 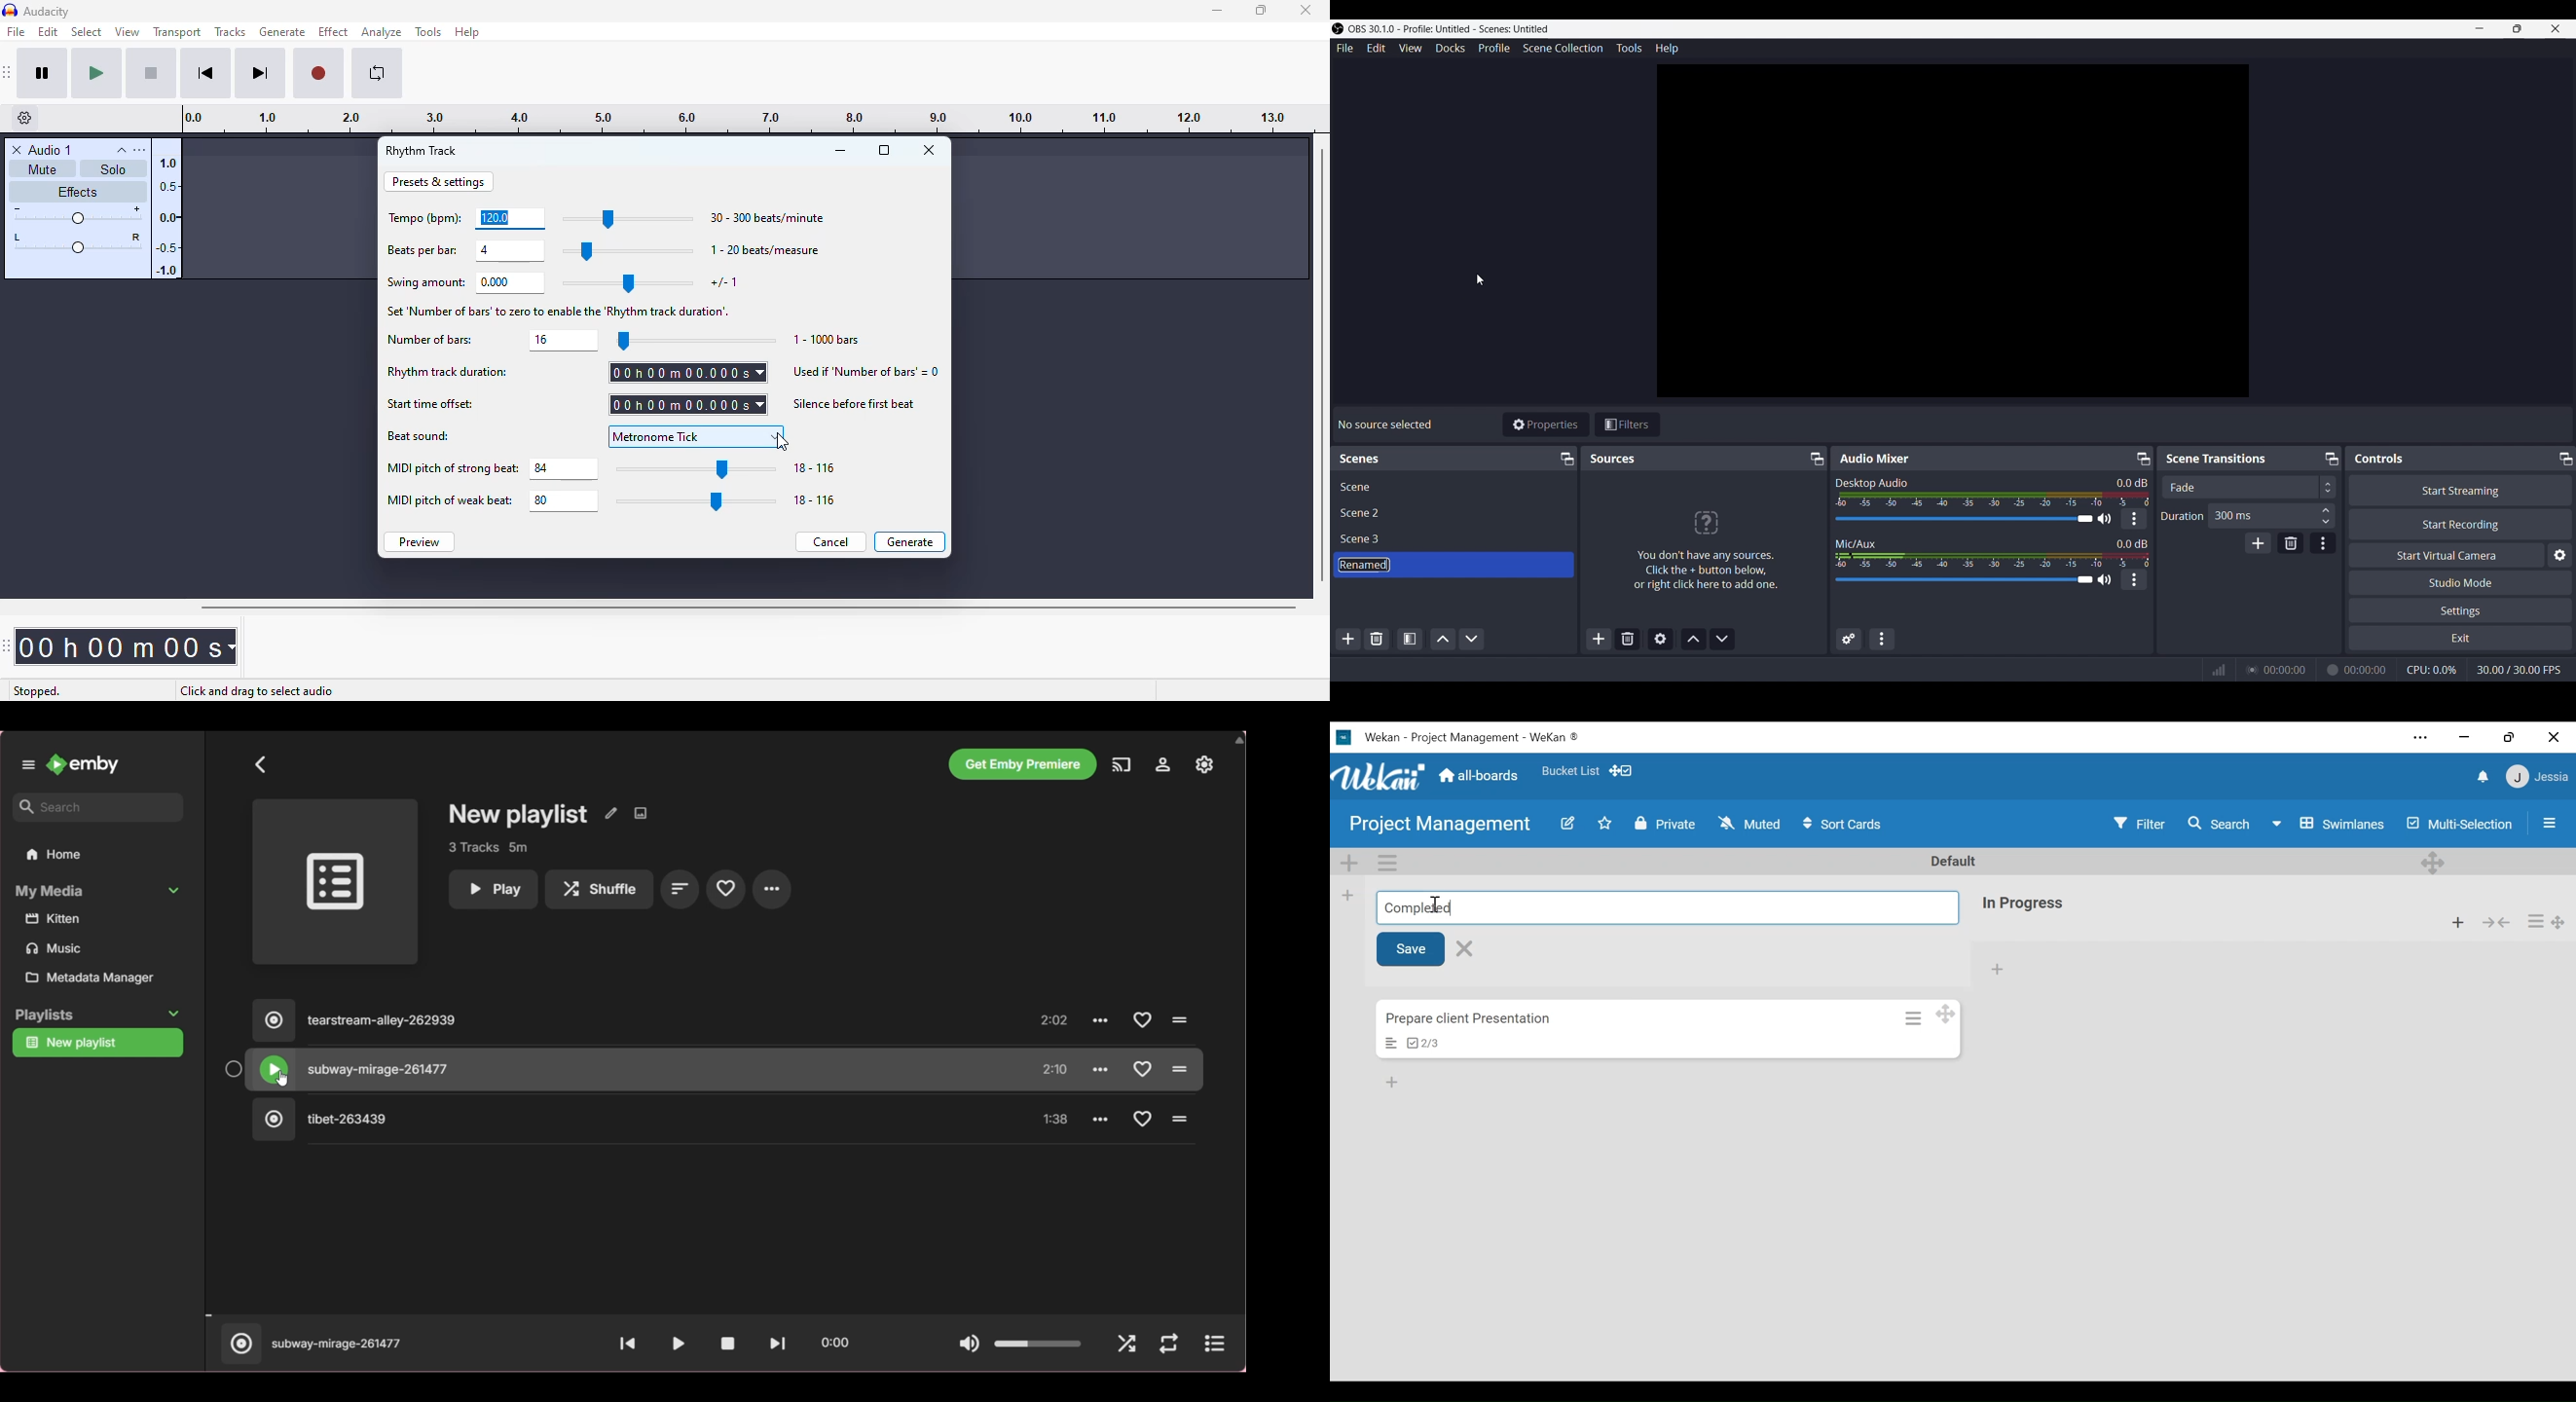 What do you see at coordinates (2135, 519) in the screenshot?
I see `kebab menu` at bounding box center [2135, 519].